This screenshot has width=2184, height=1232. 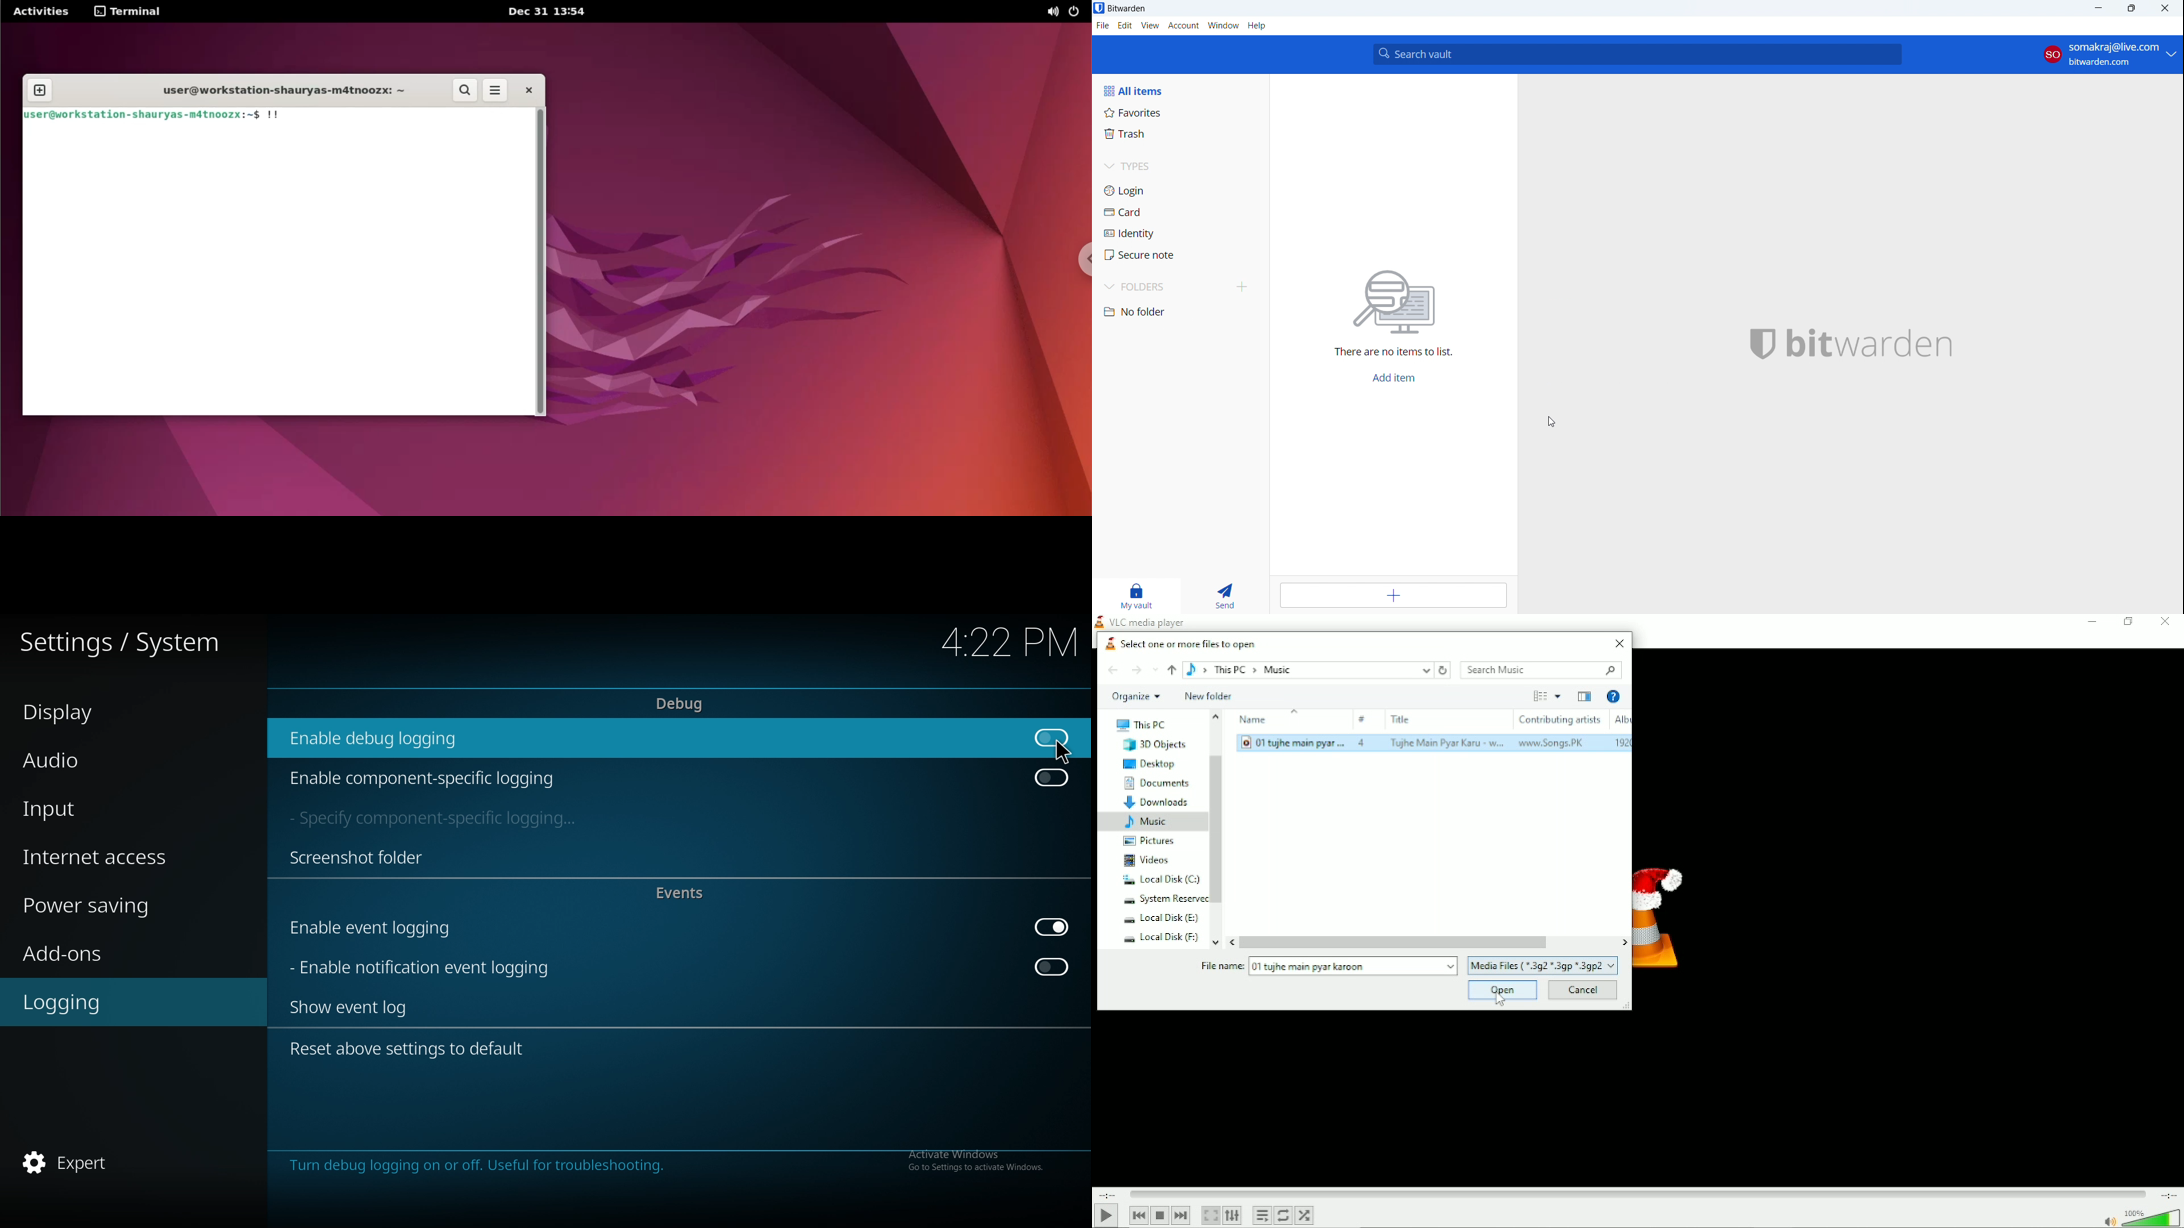 What do you see at coordinates (114, 711) in the screenshot?
I see `display` at bounding box center [114, 711].